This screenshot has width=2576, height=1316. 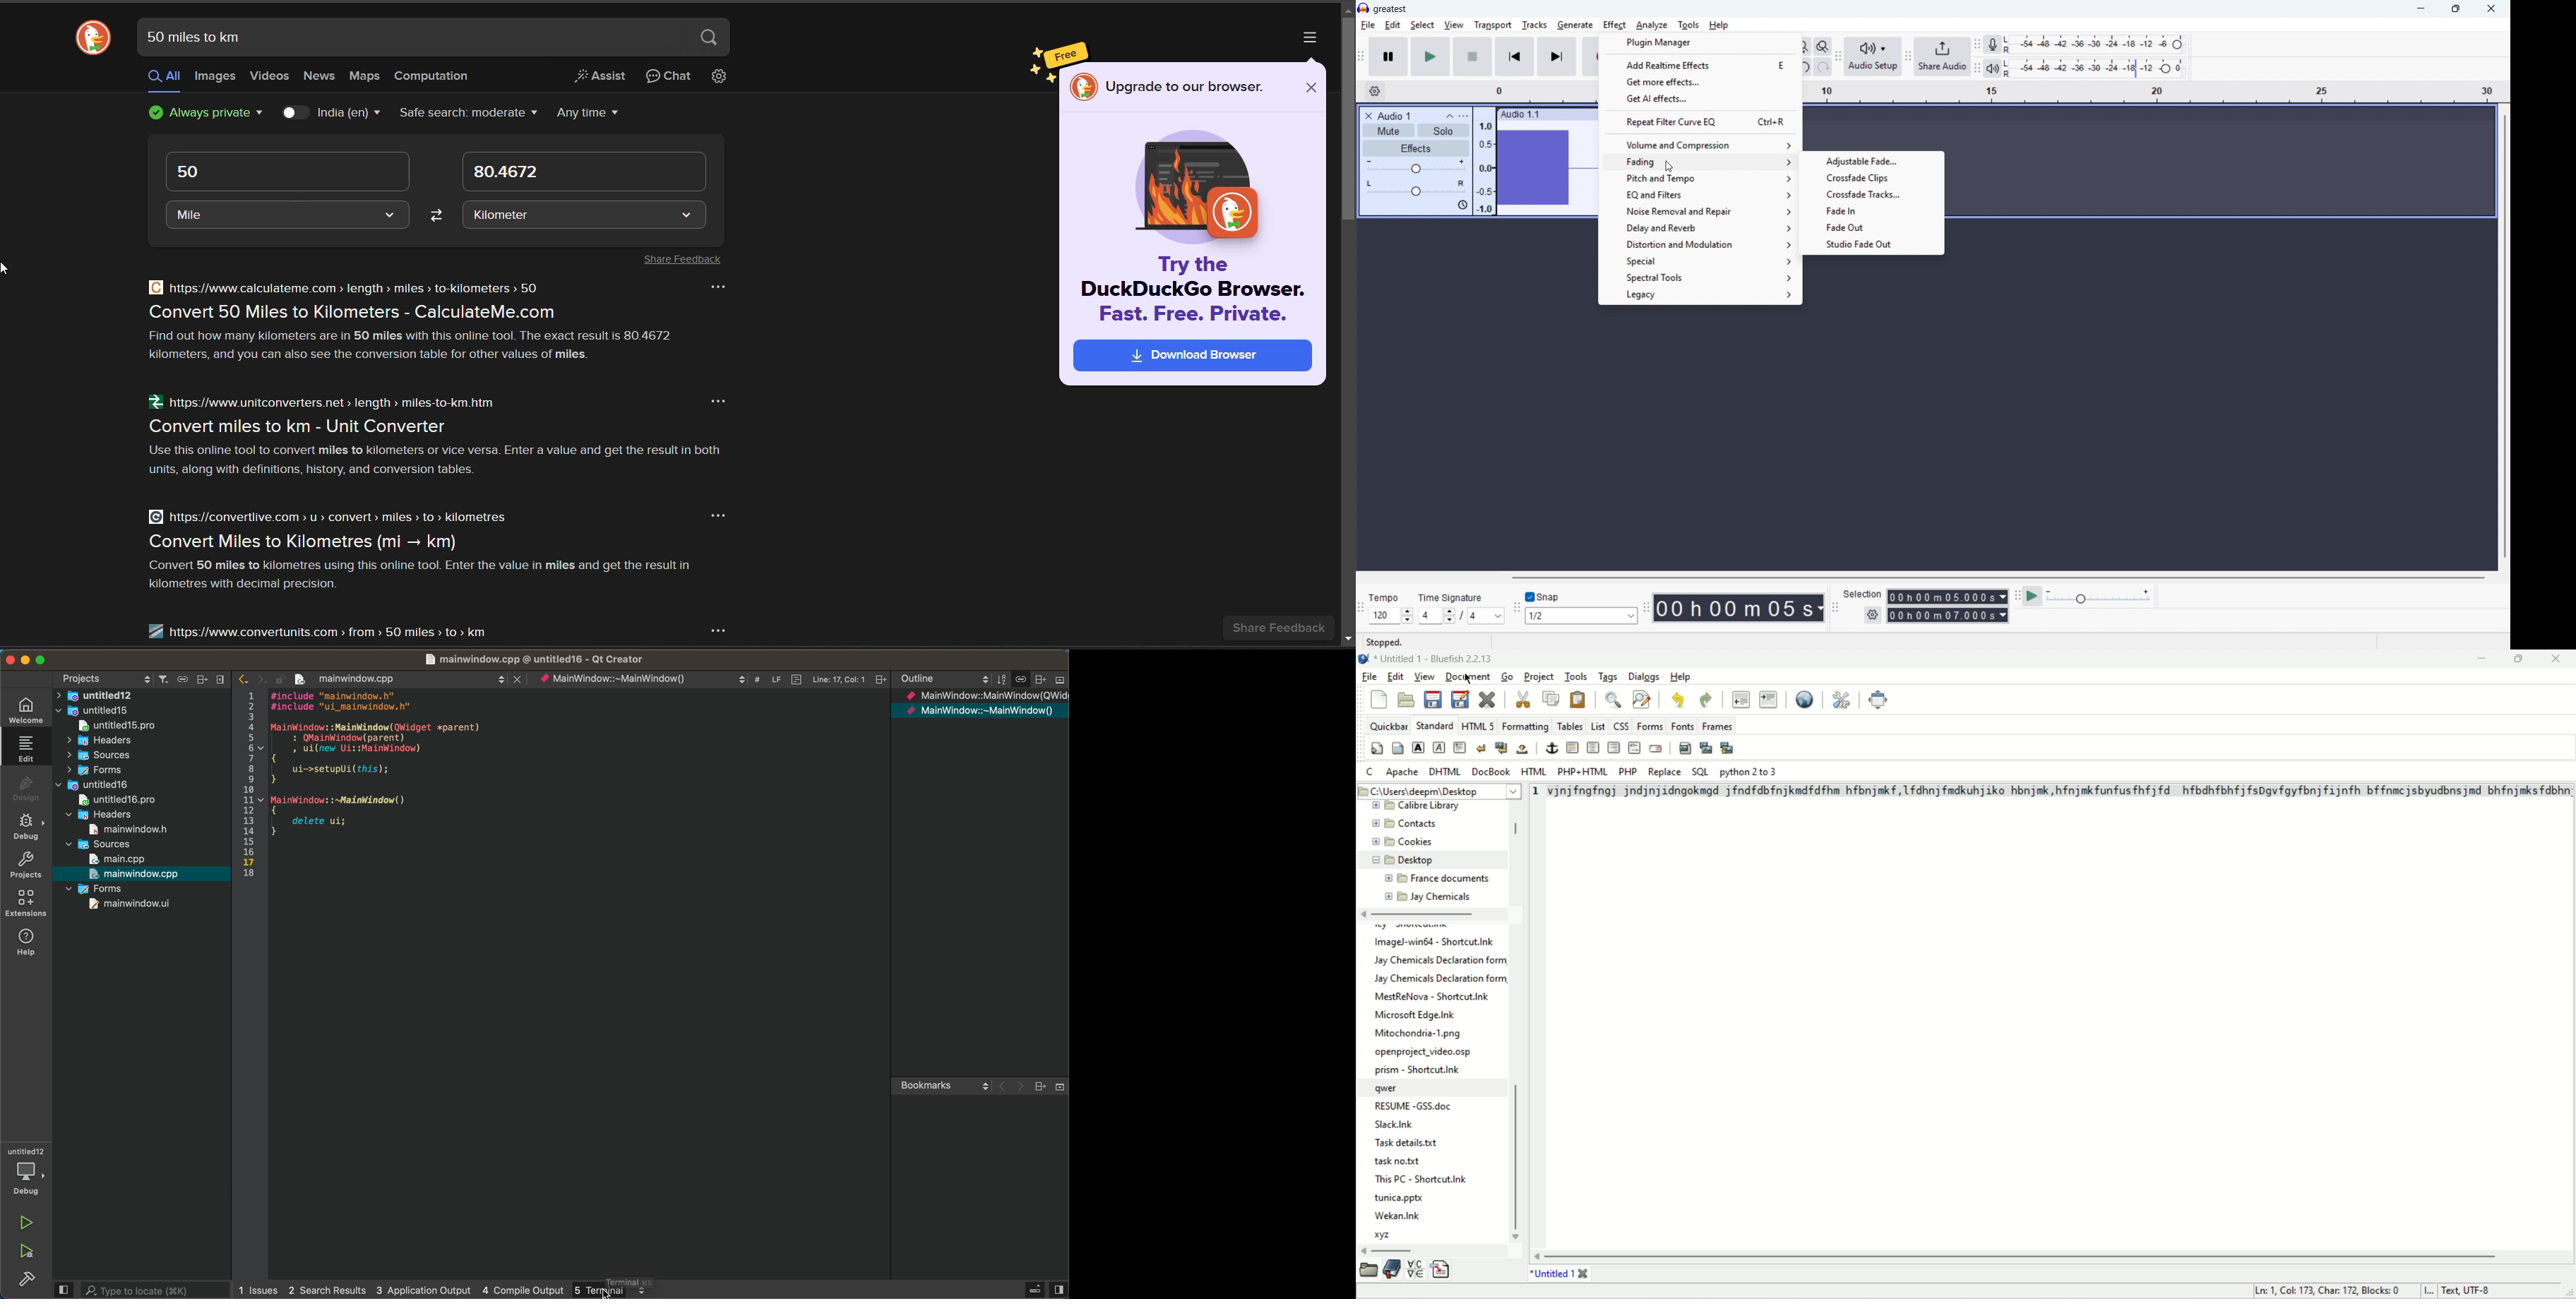 What do you see at coordinates (1368, 26) in the screenshot?
I see `file` at bounding box center [1368, 26].